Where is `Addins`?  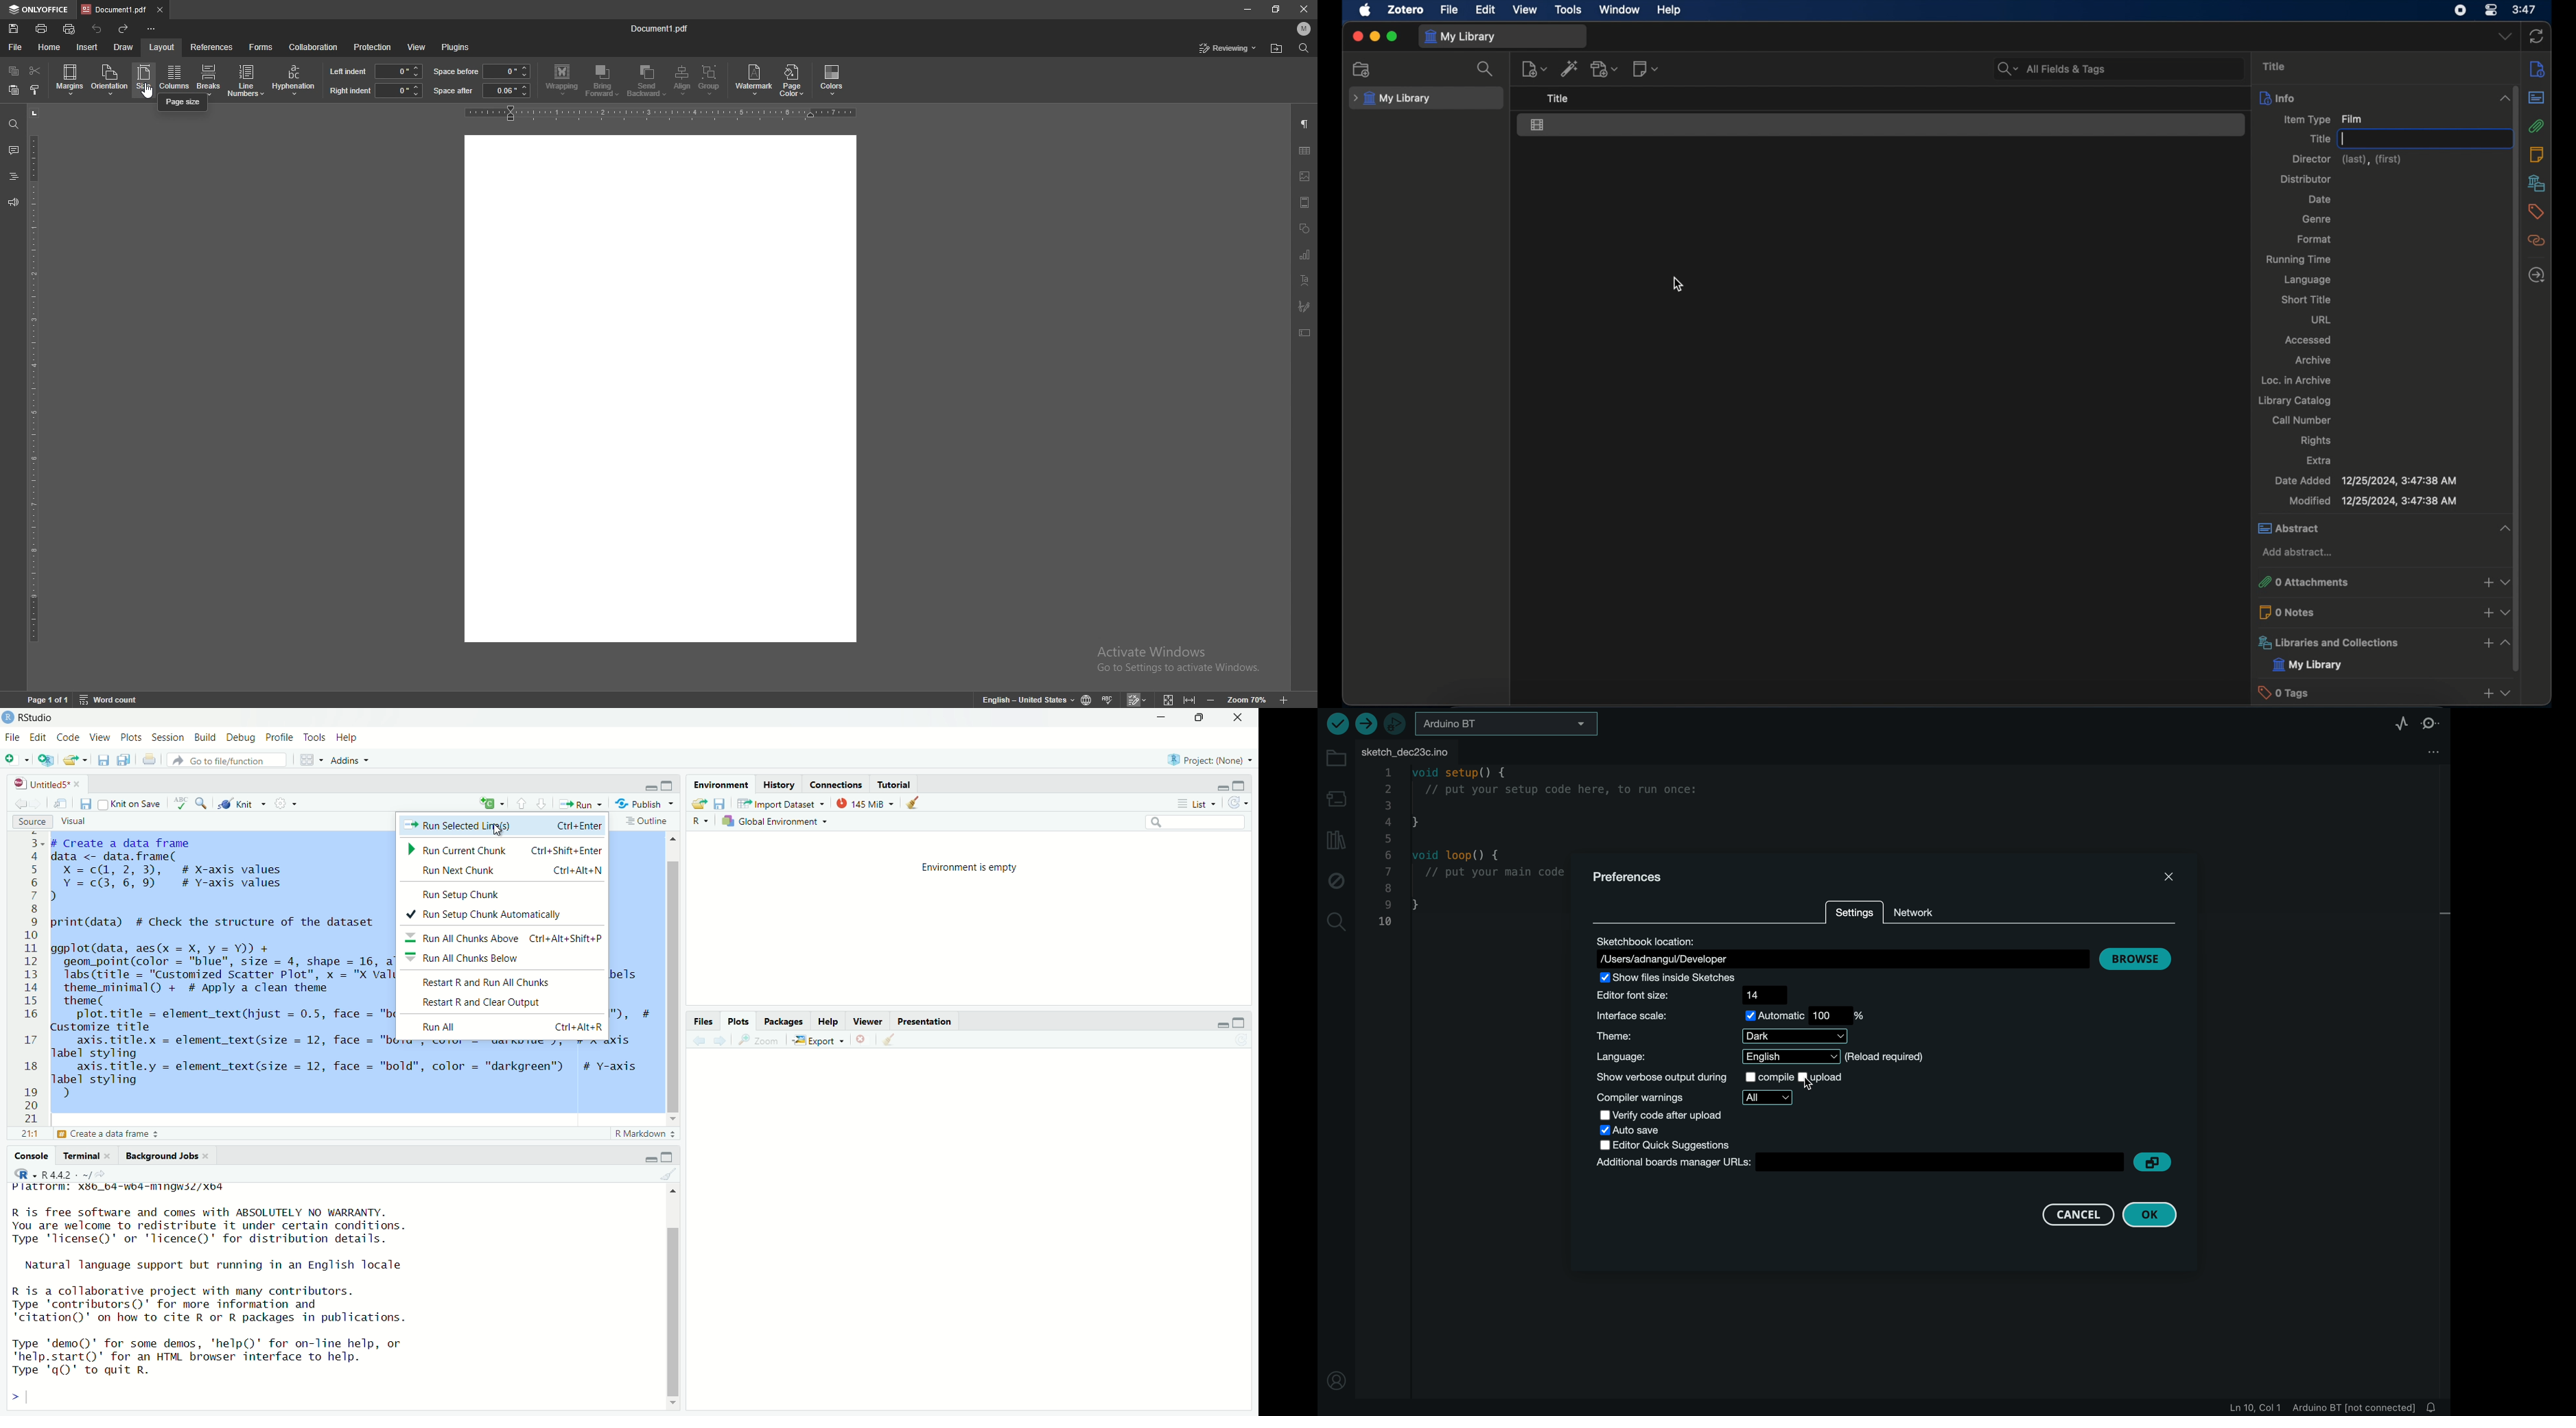
Addins is located at coordinates (351, 760).